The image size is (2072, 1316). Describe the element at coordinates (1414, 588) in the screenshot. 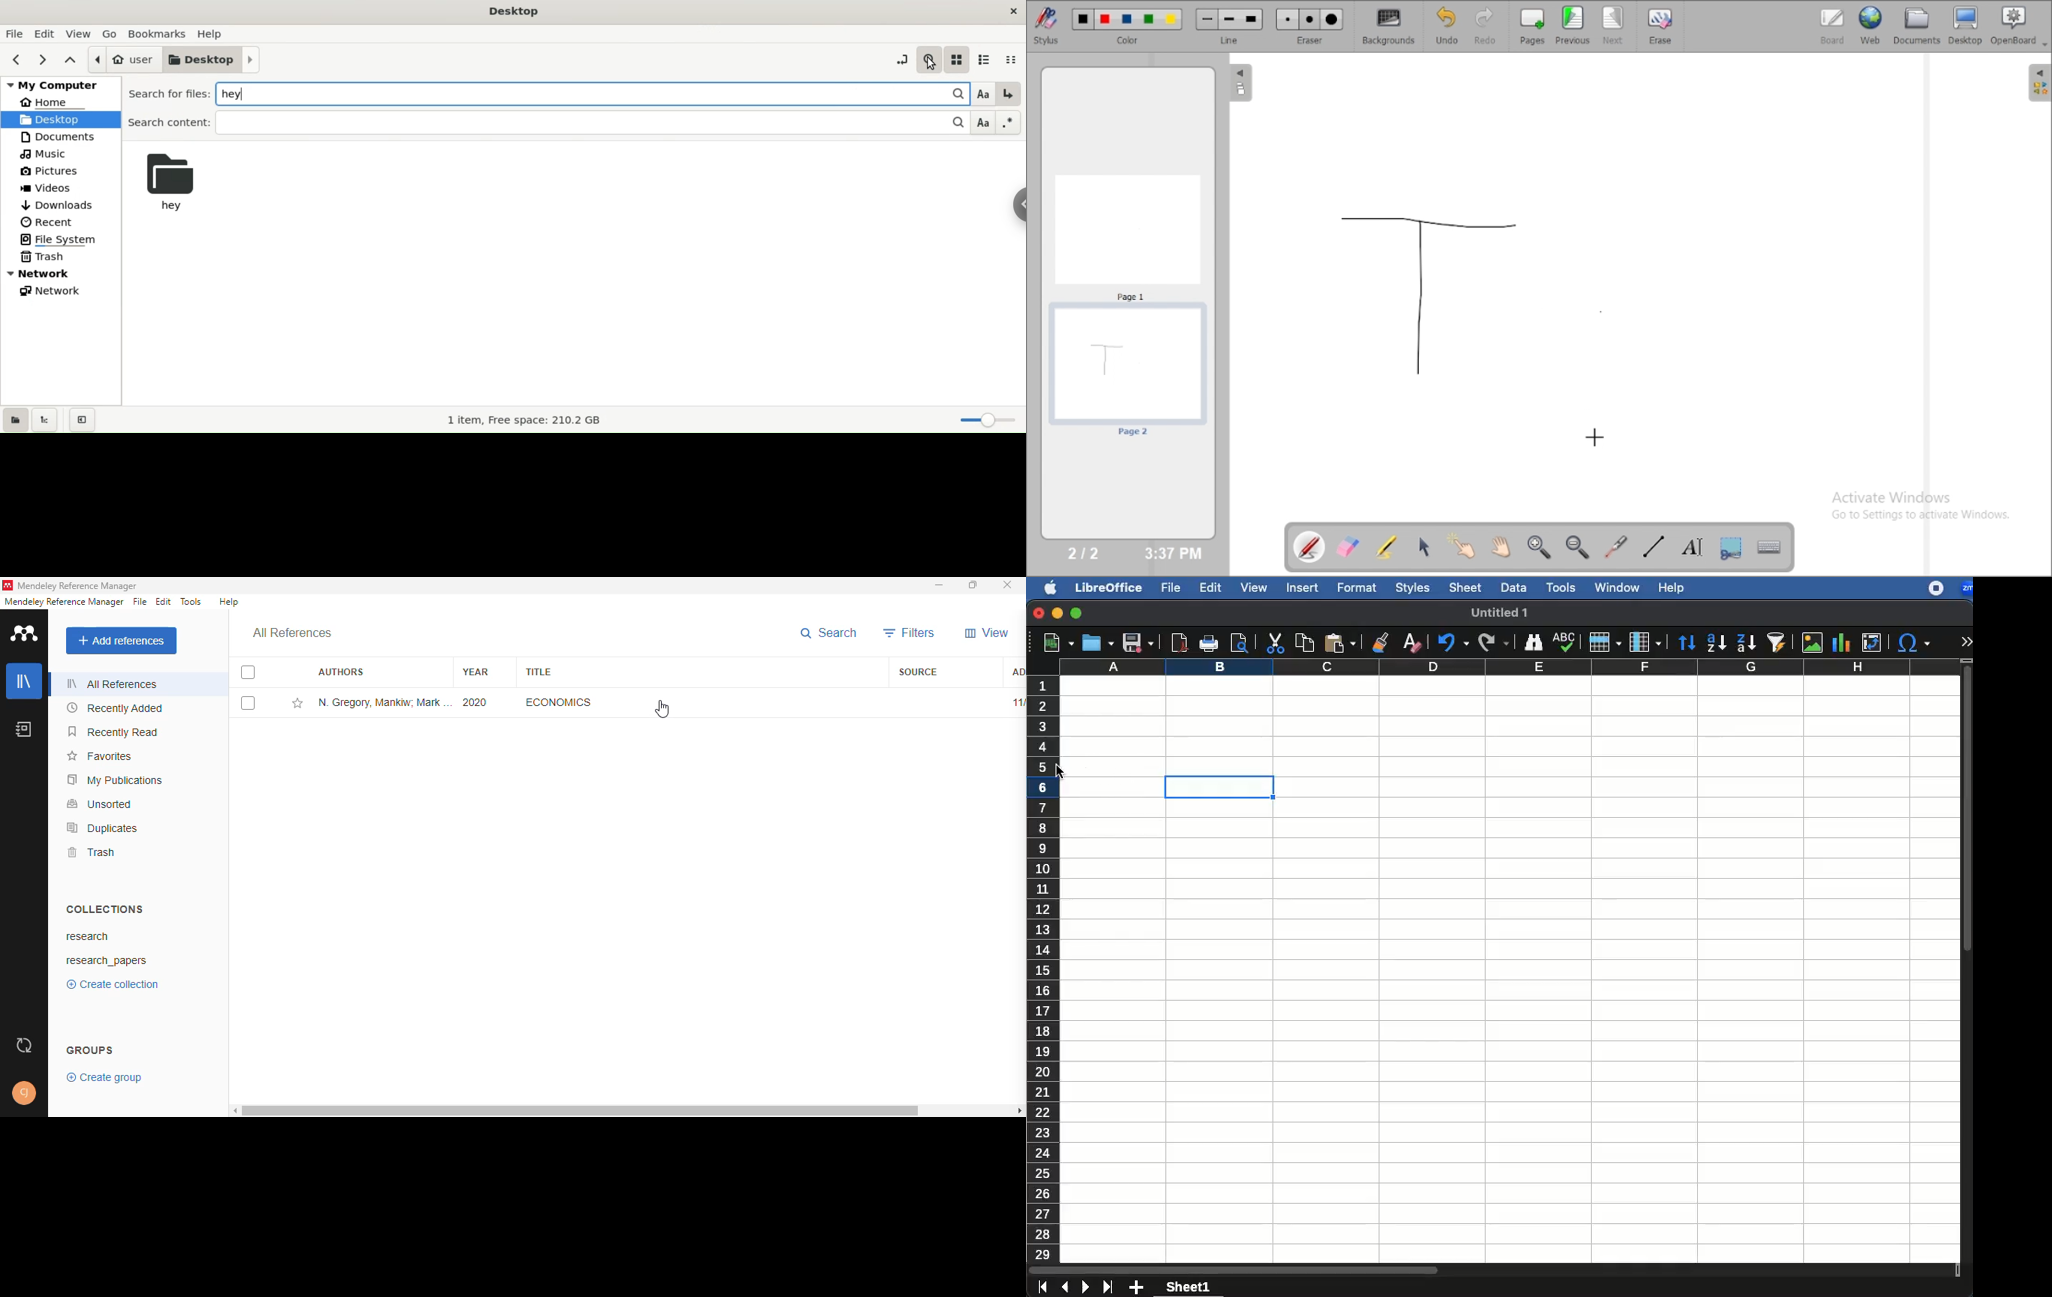

I see `styles` at that location.